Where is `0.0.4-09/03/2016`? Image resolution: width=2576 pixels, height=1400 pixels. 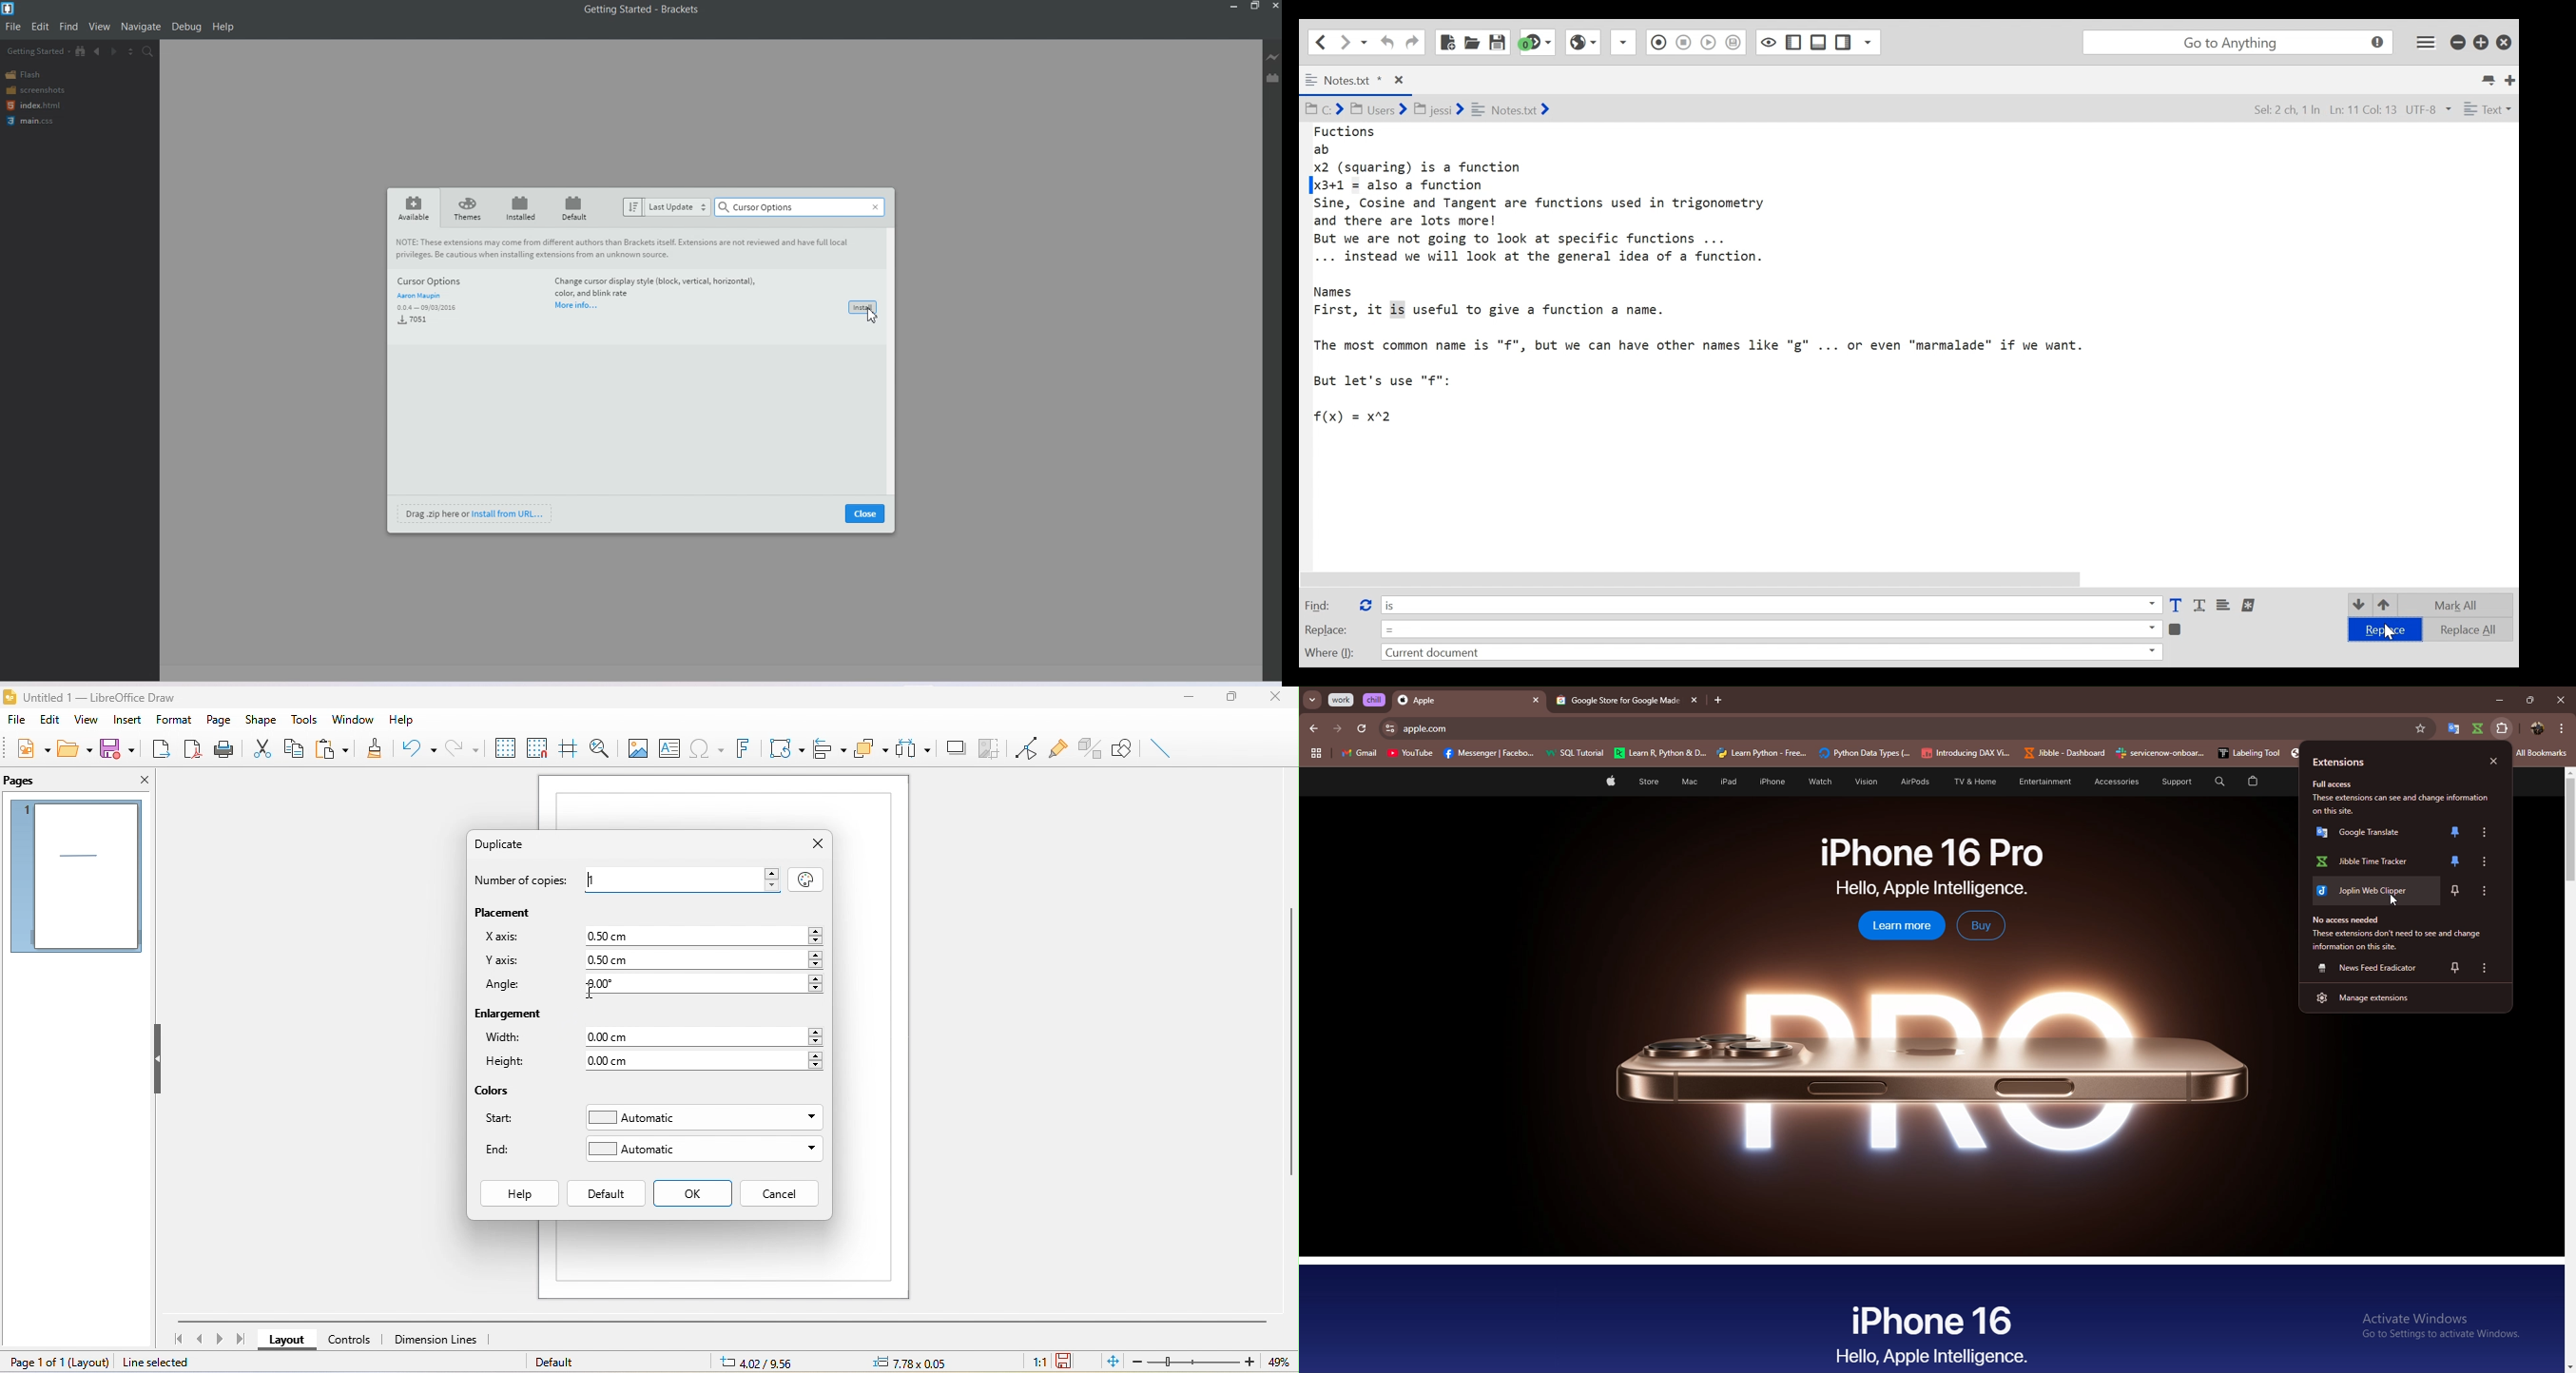
0.0.4-09/03/2016 is located at coordinates (427, 309).